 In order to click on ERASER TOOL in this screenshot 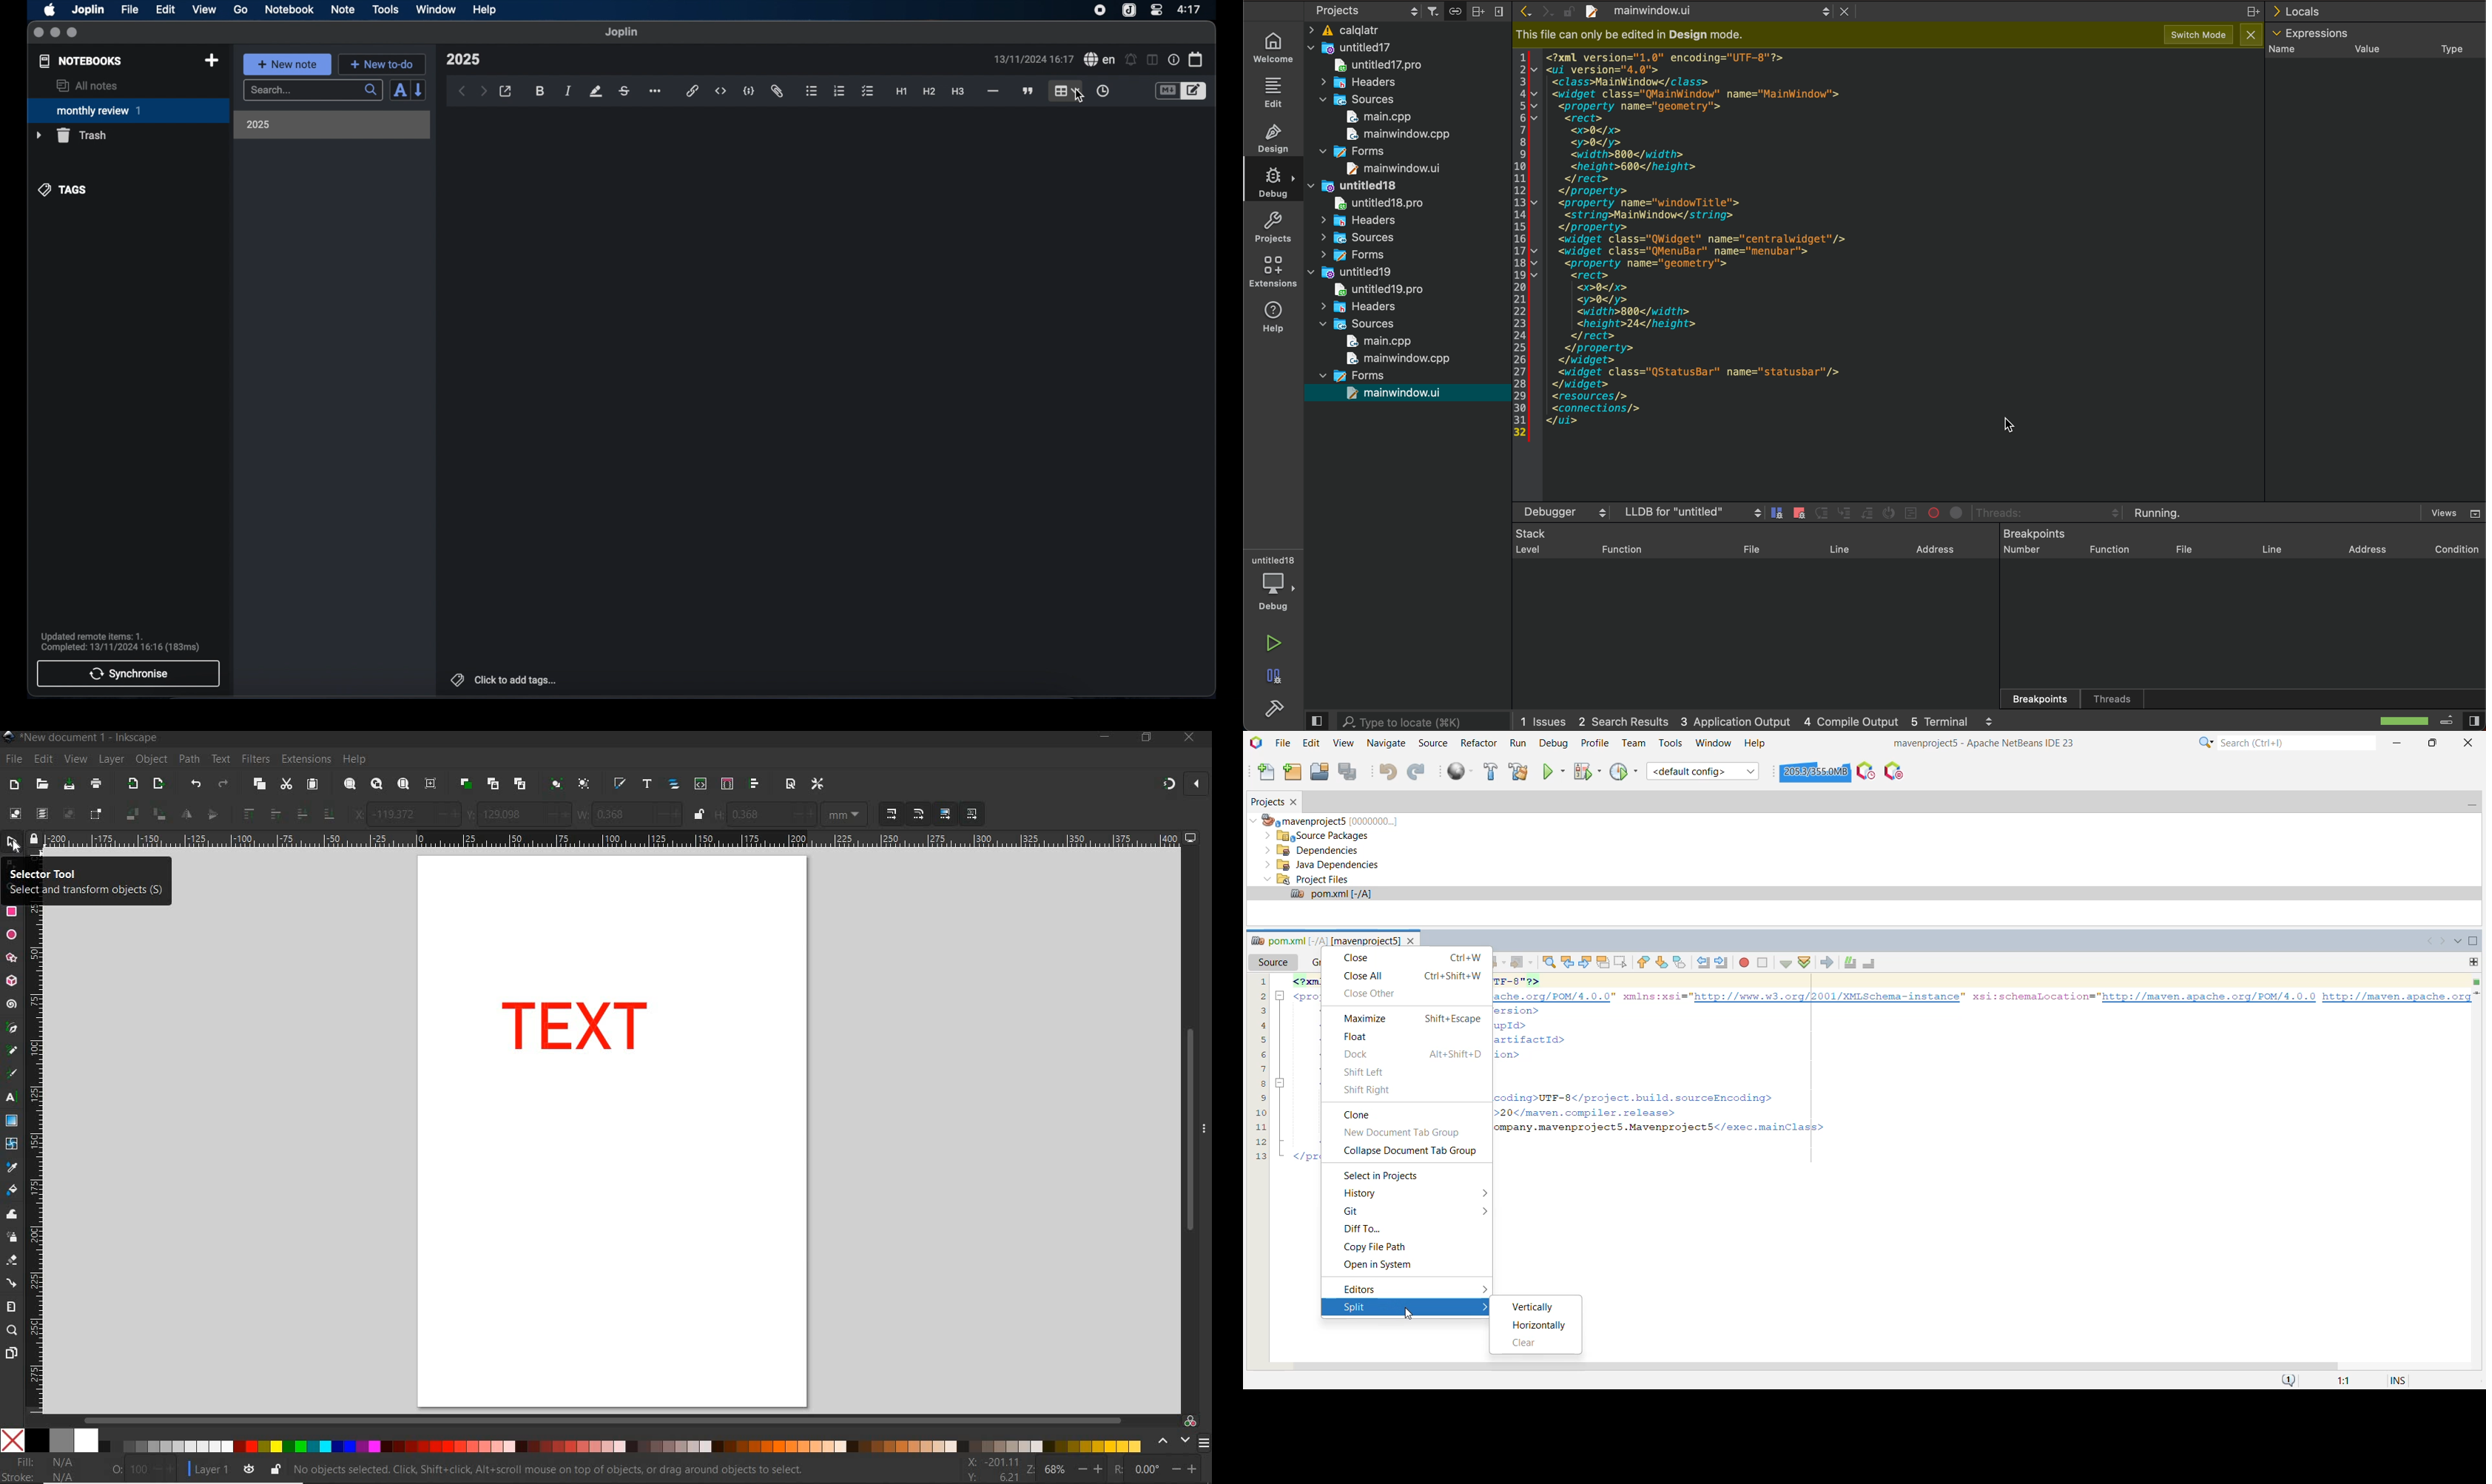, I will do `click(13, 1260)`.